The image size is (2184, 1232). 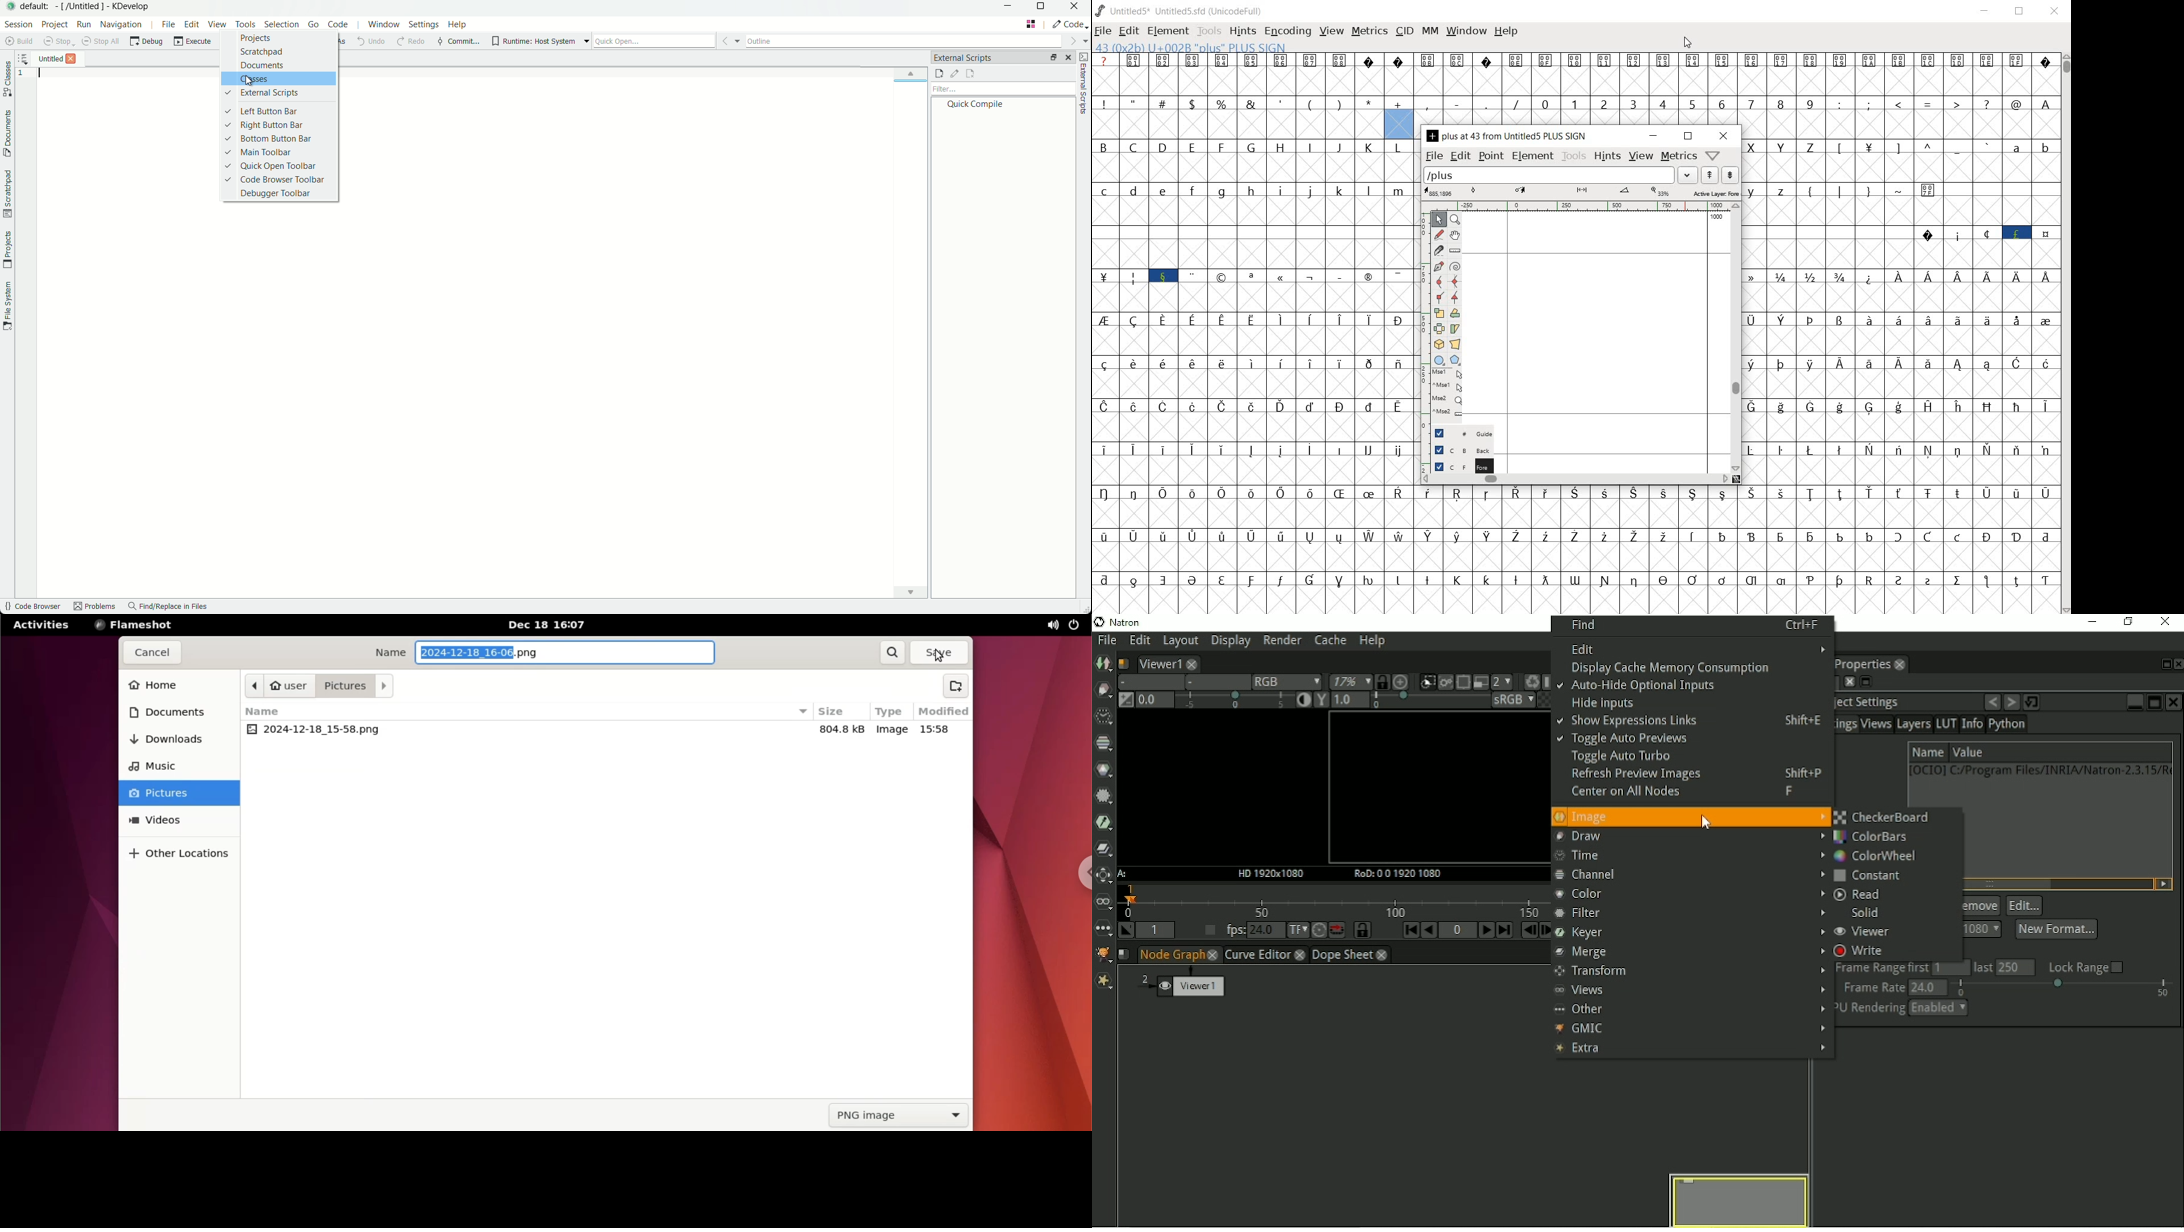 What do you see at coordinates (1242, 32) in the screenshot?
I see `hints` at bounding box center [1242, 32].